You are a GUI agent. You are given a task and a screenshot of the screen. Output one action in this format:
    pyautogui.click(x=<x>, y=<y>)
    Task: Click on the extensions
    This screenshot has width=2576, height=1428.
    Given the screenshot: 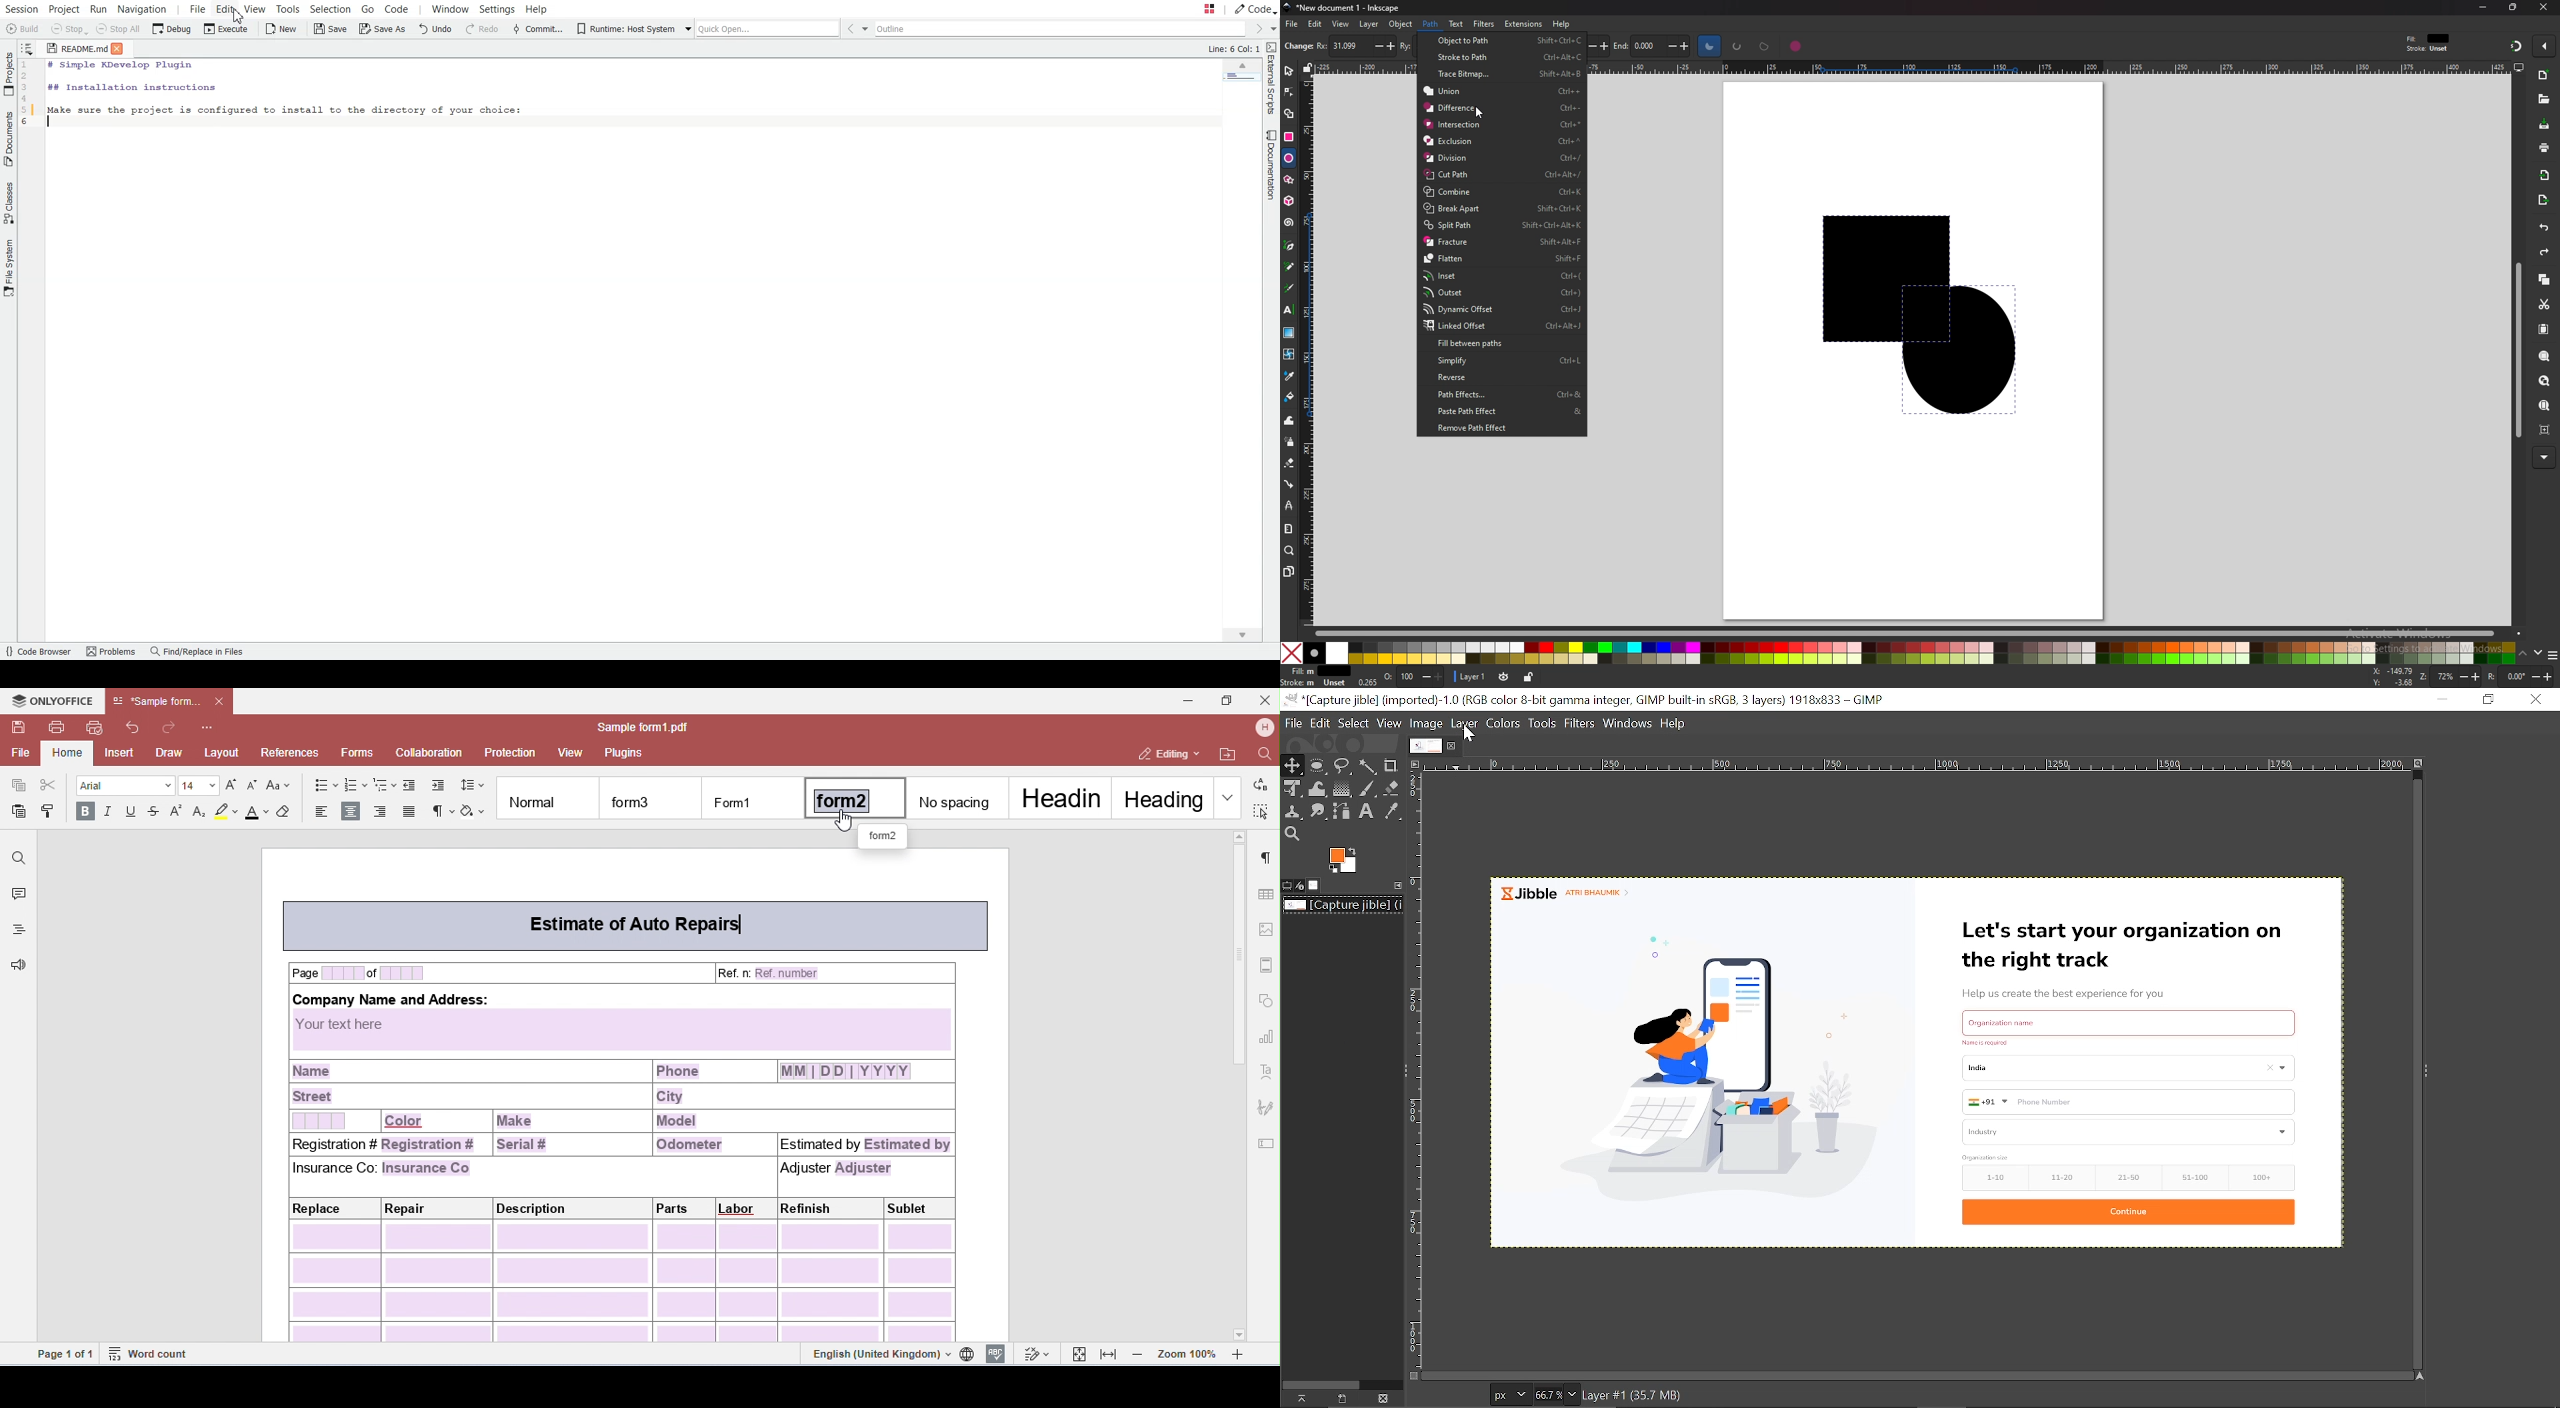 What is the action you would take?
    pyautogui.click(x=1522, y=24)
    